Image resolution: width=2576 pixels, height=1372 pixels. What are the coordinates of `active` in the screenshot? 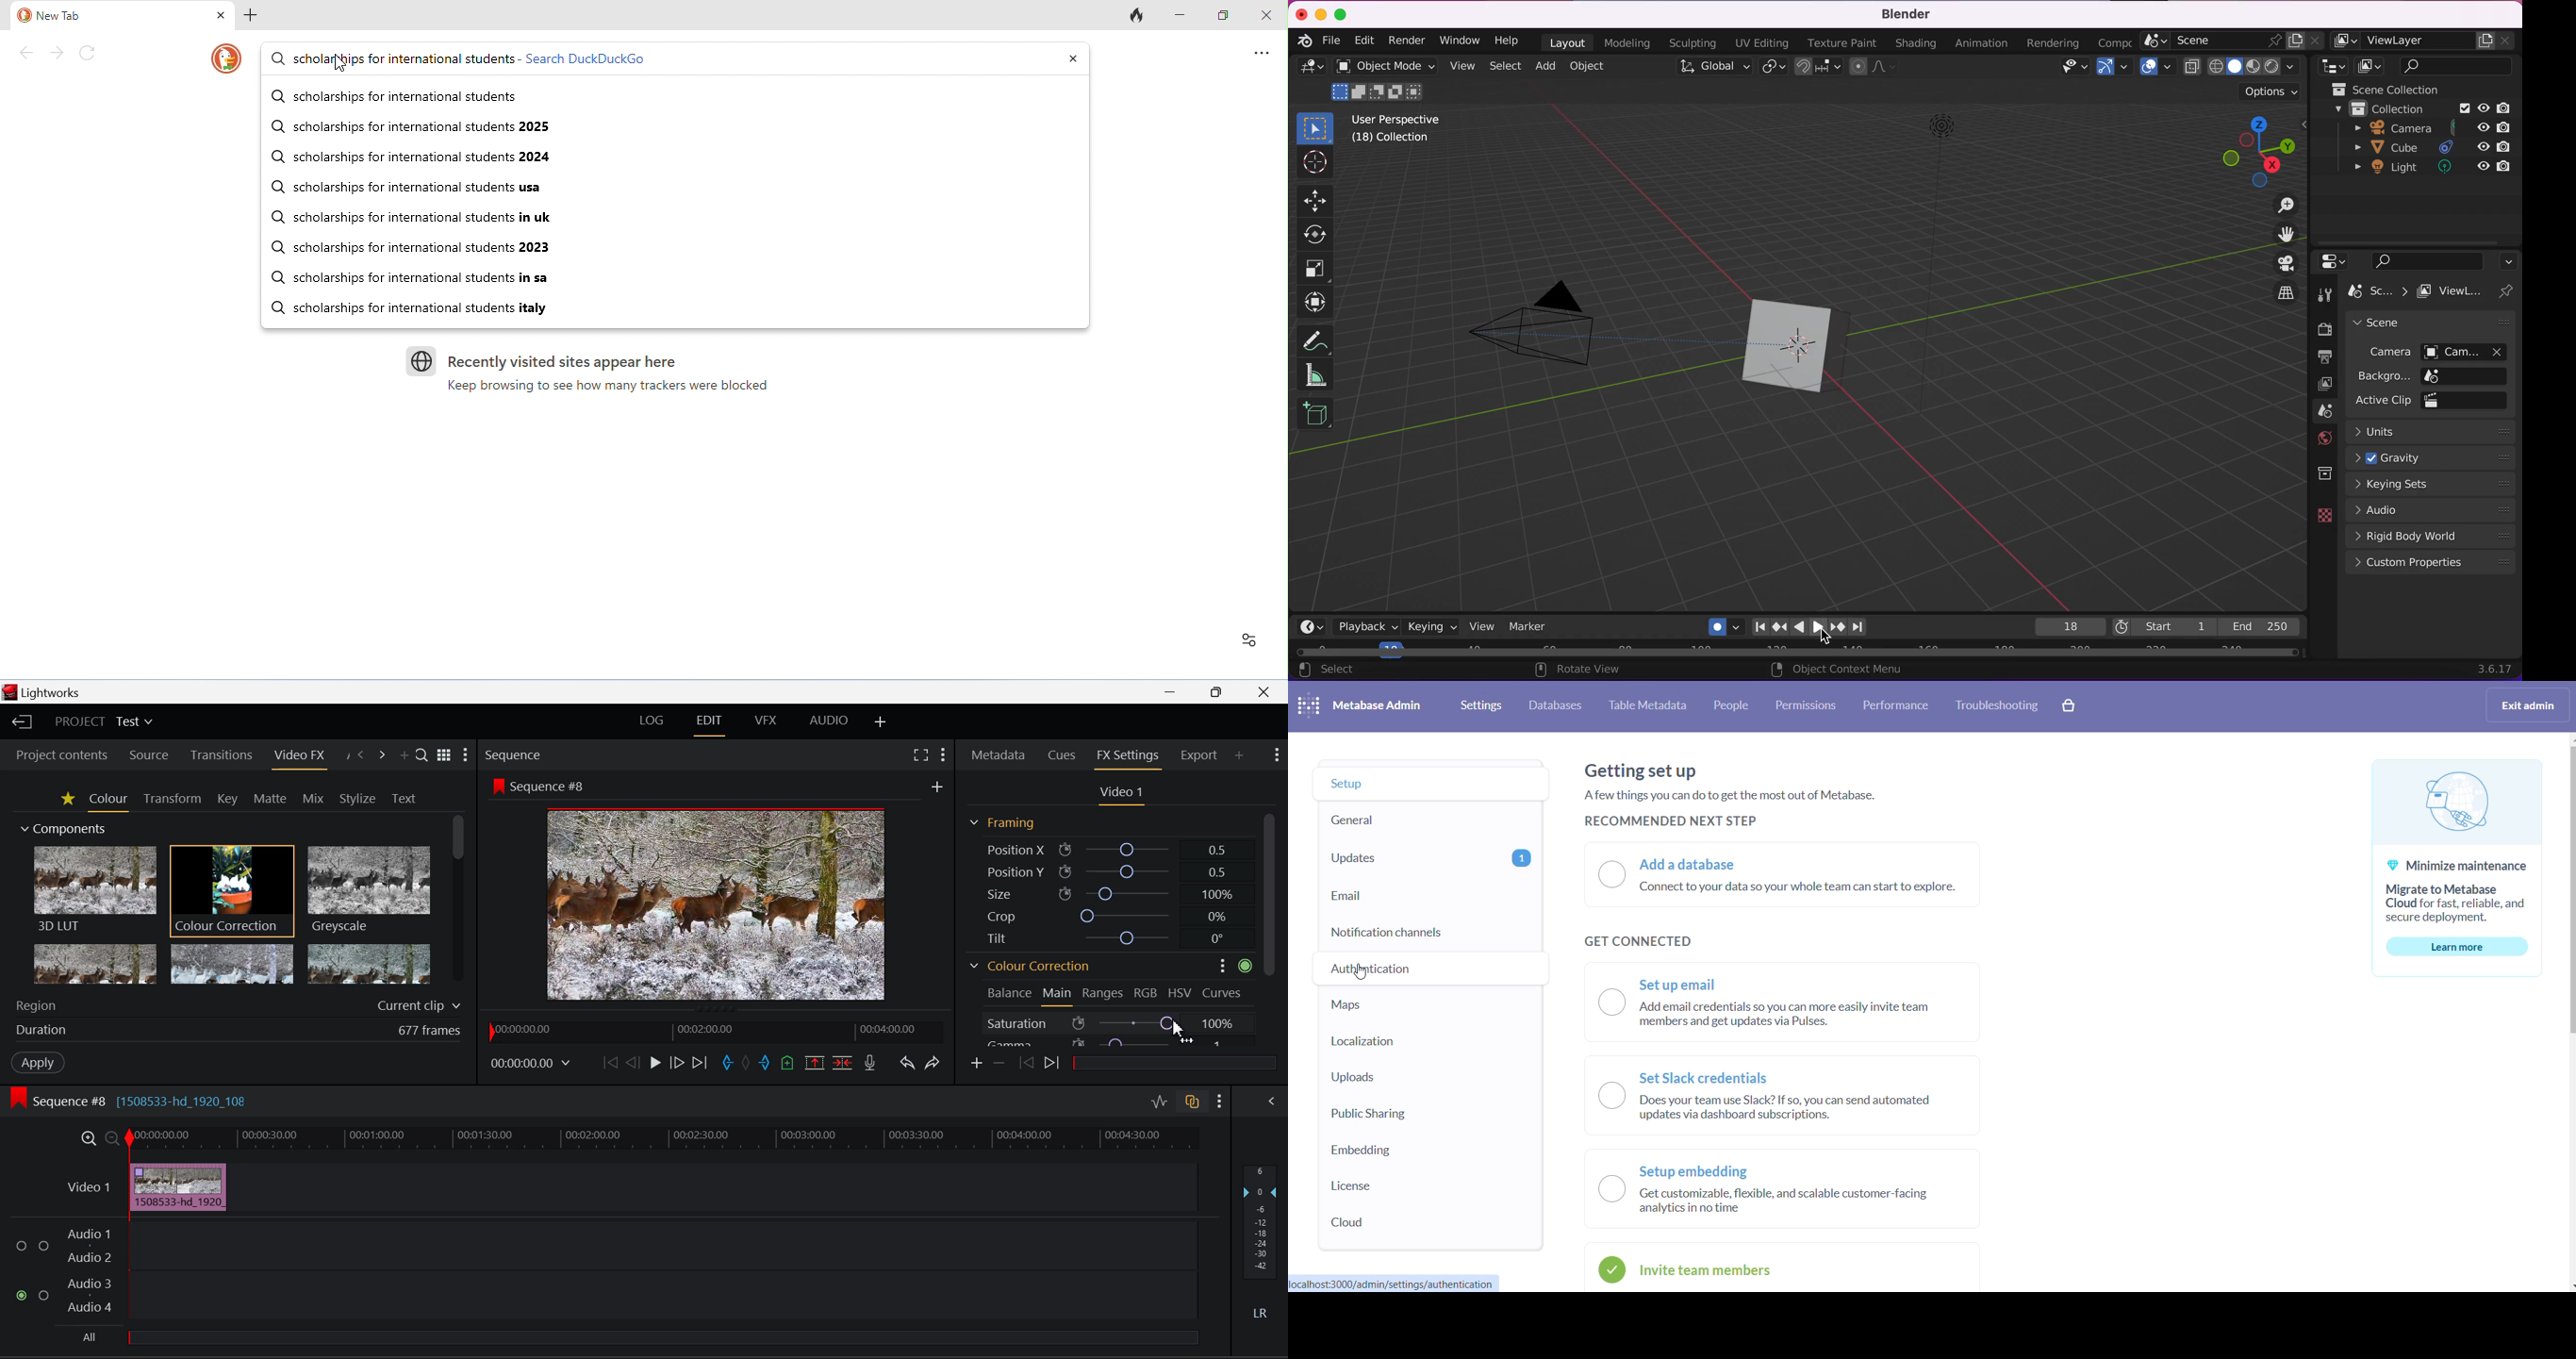 It's located at (1246, 965).